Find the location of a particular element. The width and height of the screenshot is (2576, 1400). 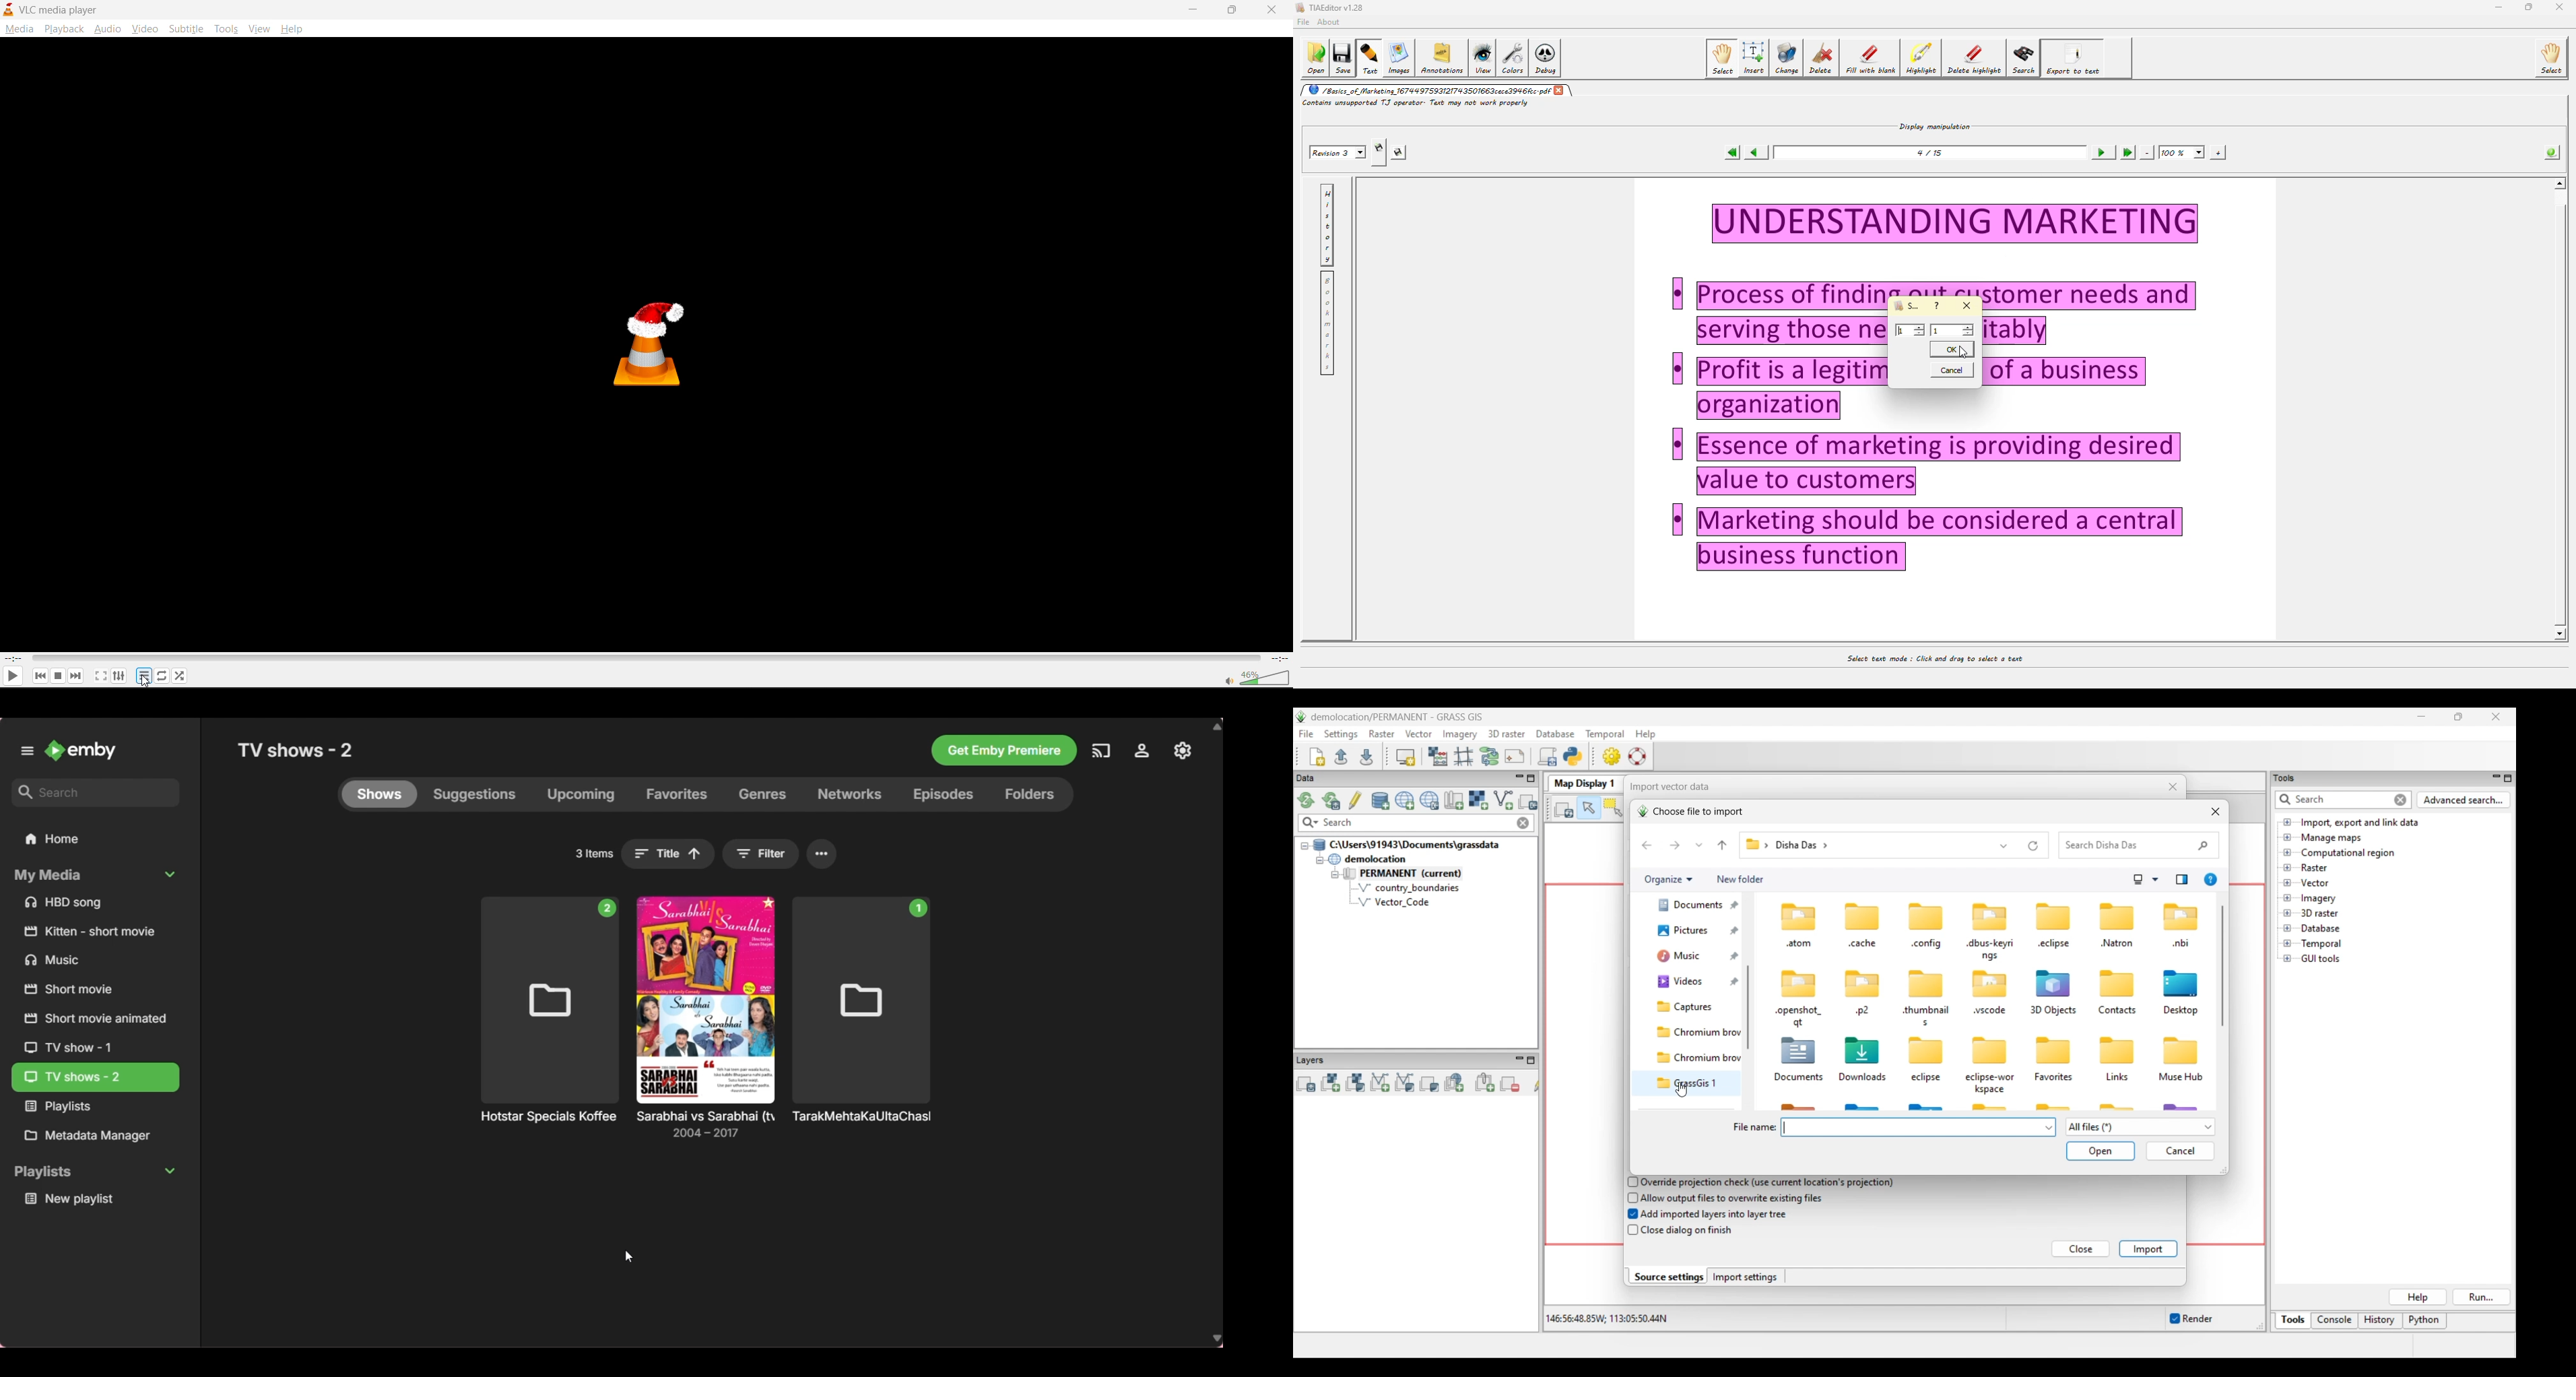

loop is located at coordinates (160, 676).